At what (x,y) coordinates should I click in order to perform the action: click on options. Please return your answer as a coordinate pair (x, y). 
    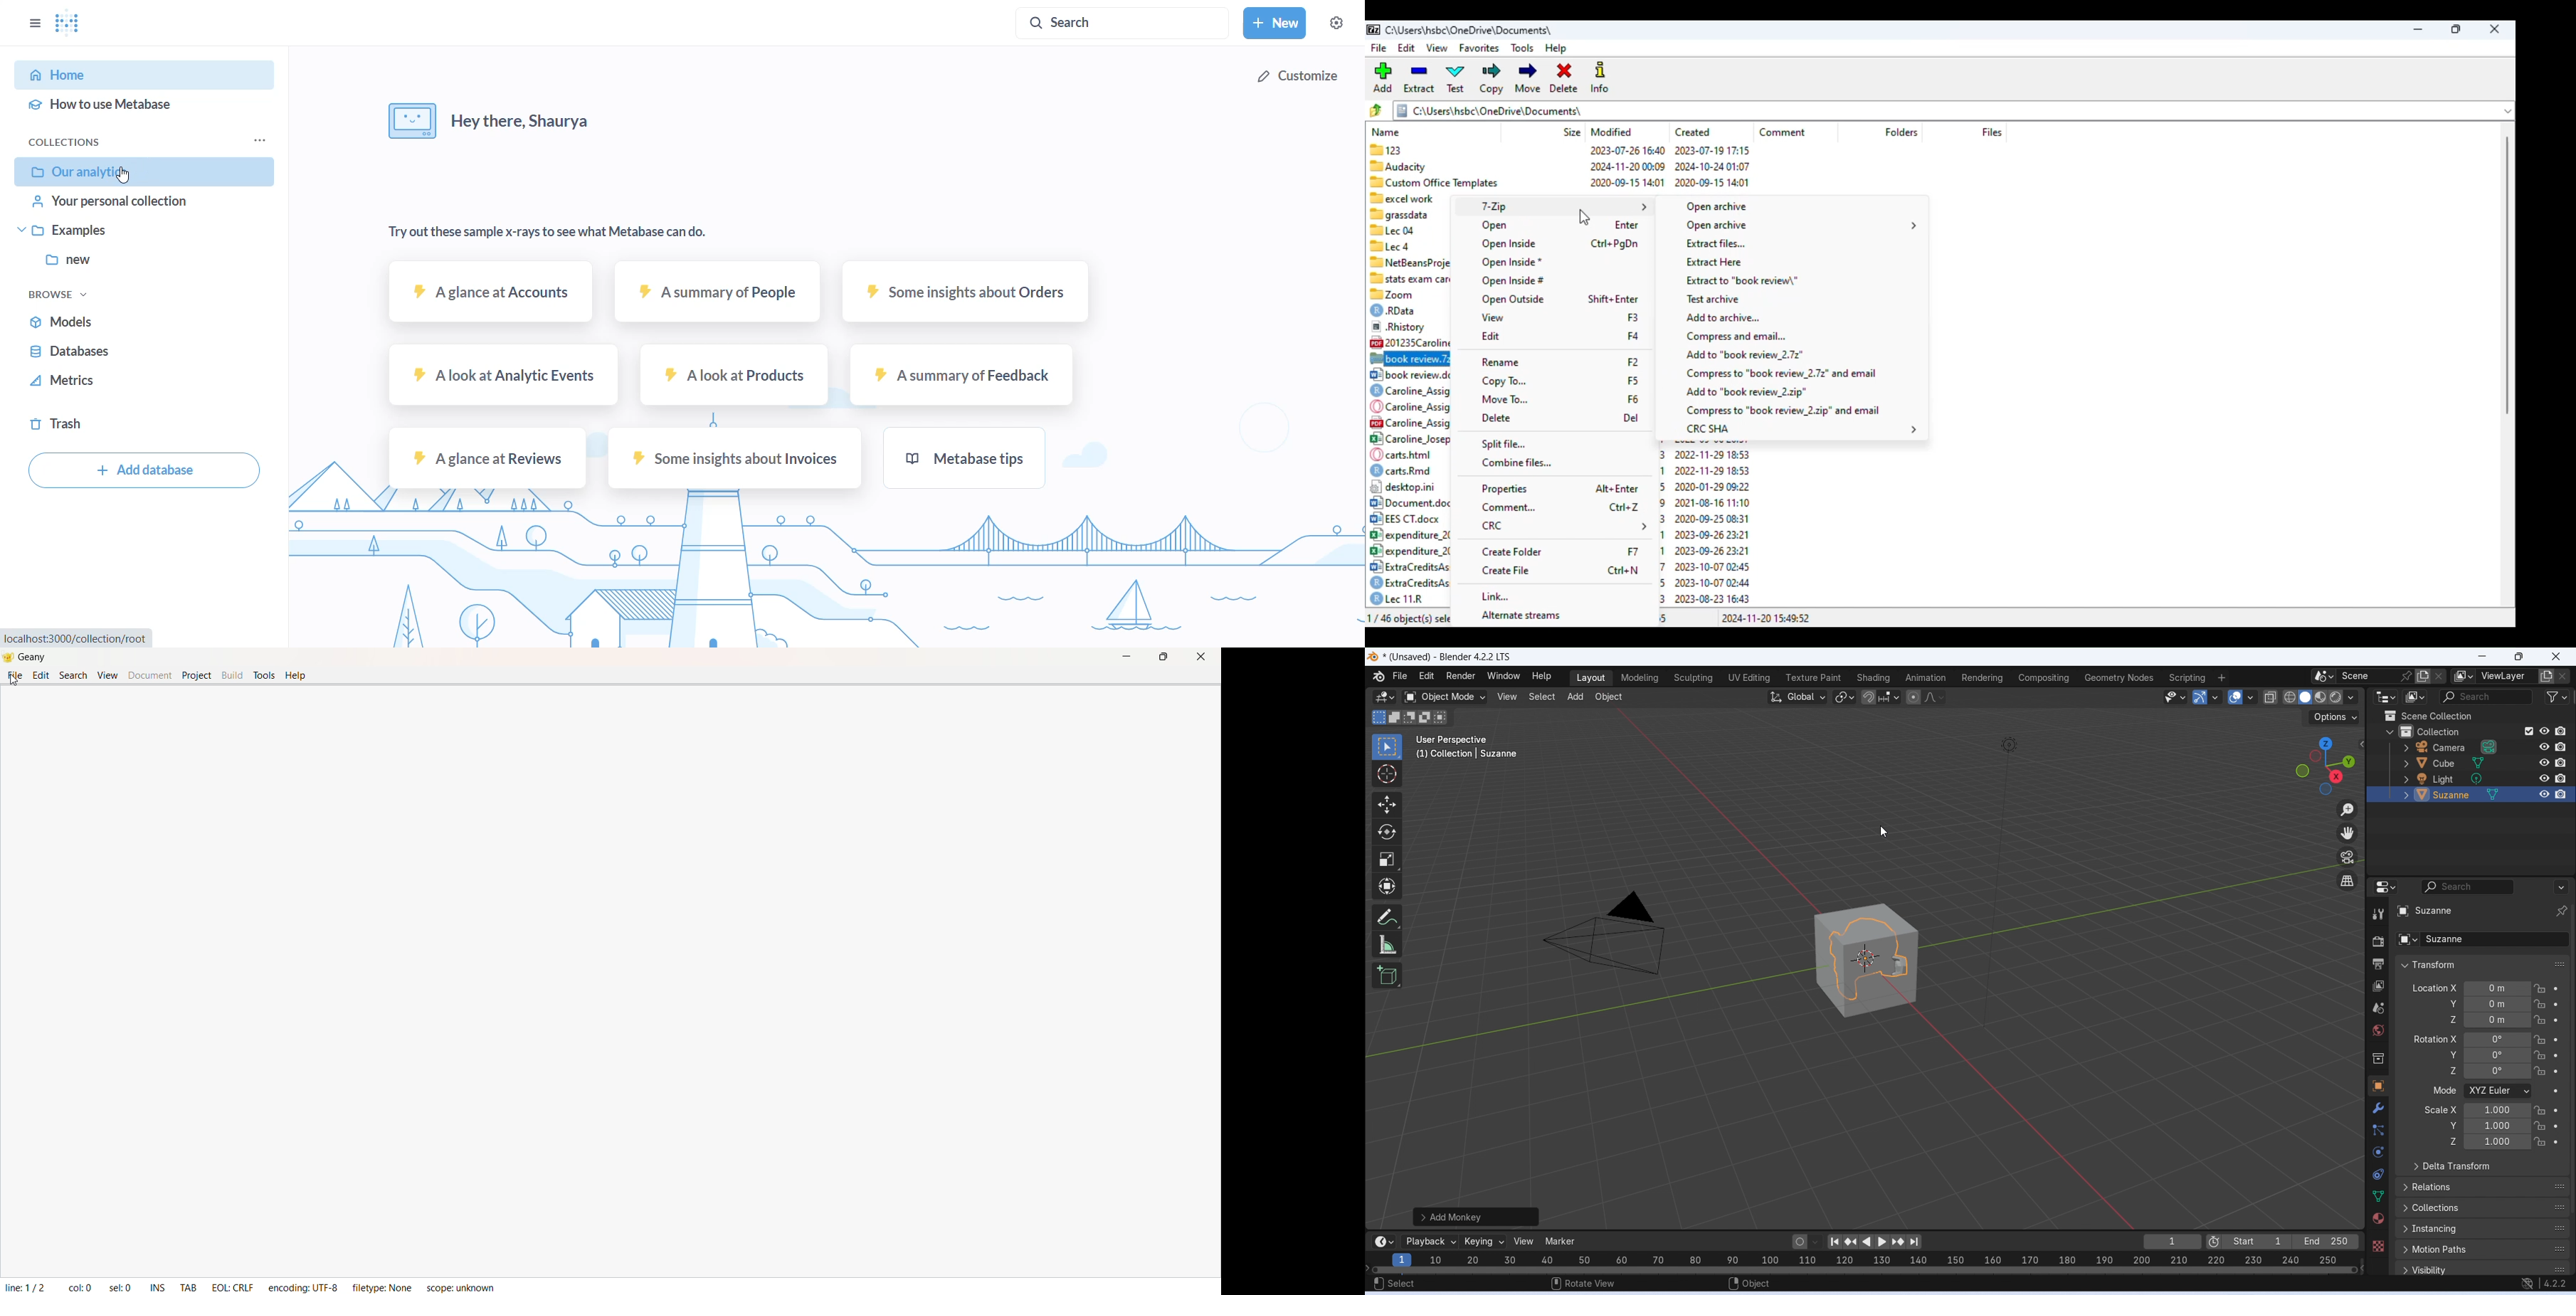
    Looking at the image, I should click on (2336, 717).